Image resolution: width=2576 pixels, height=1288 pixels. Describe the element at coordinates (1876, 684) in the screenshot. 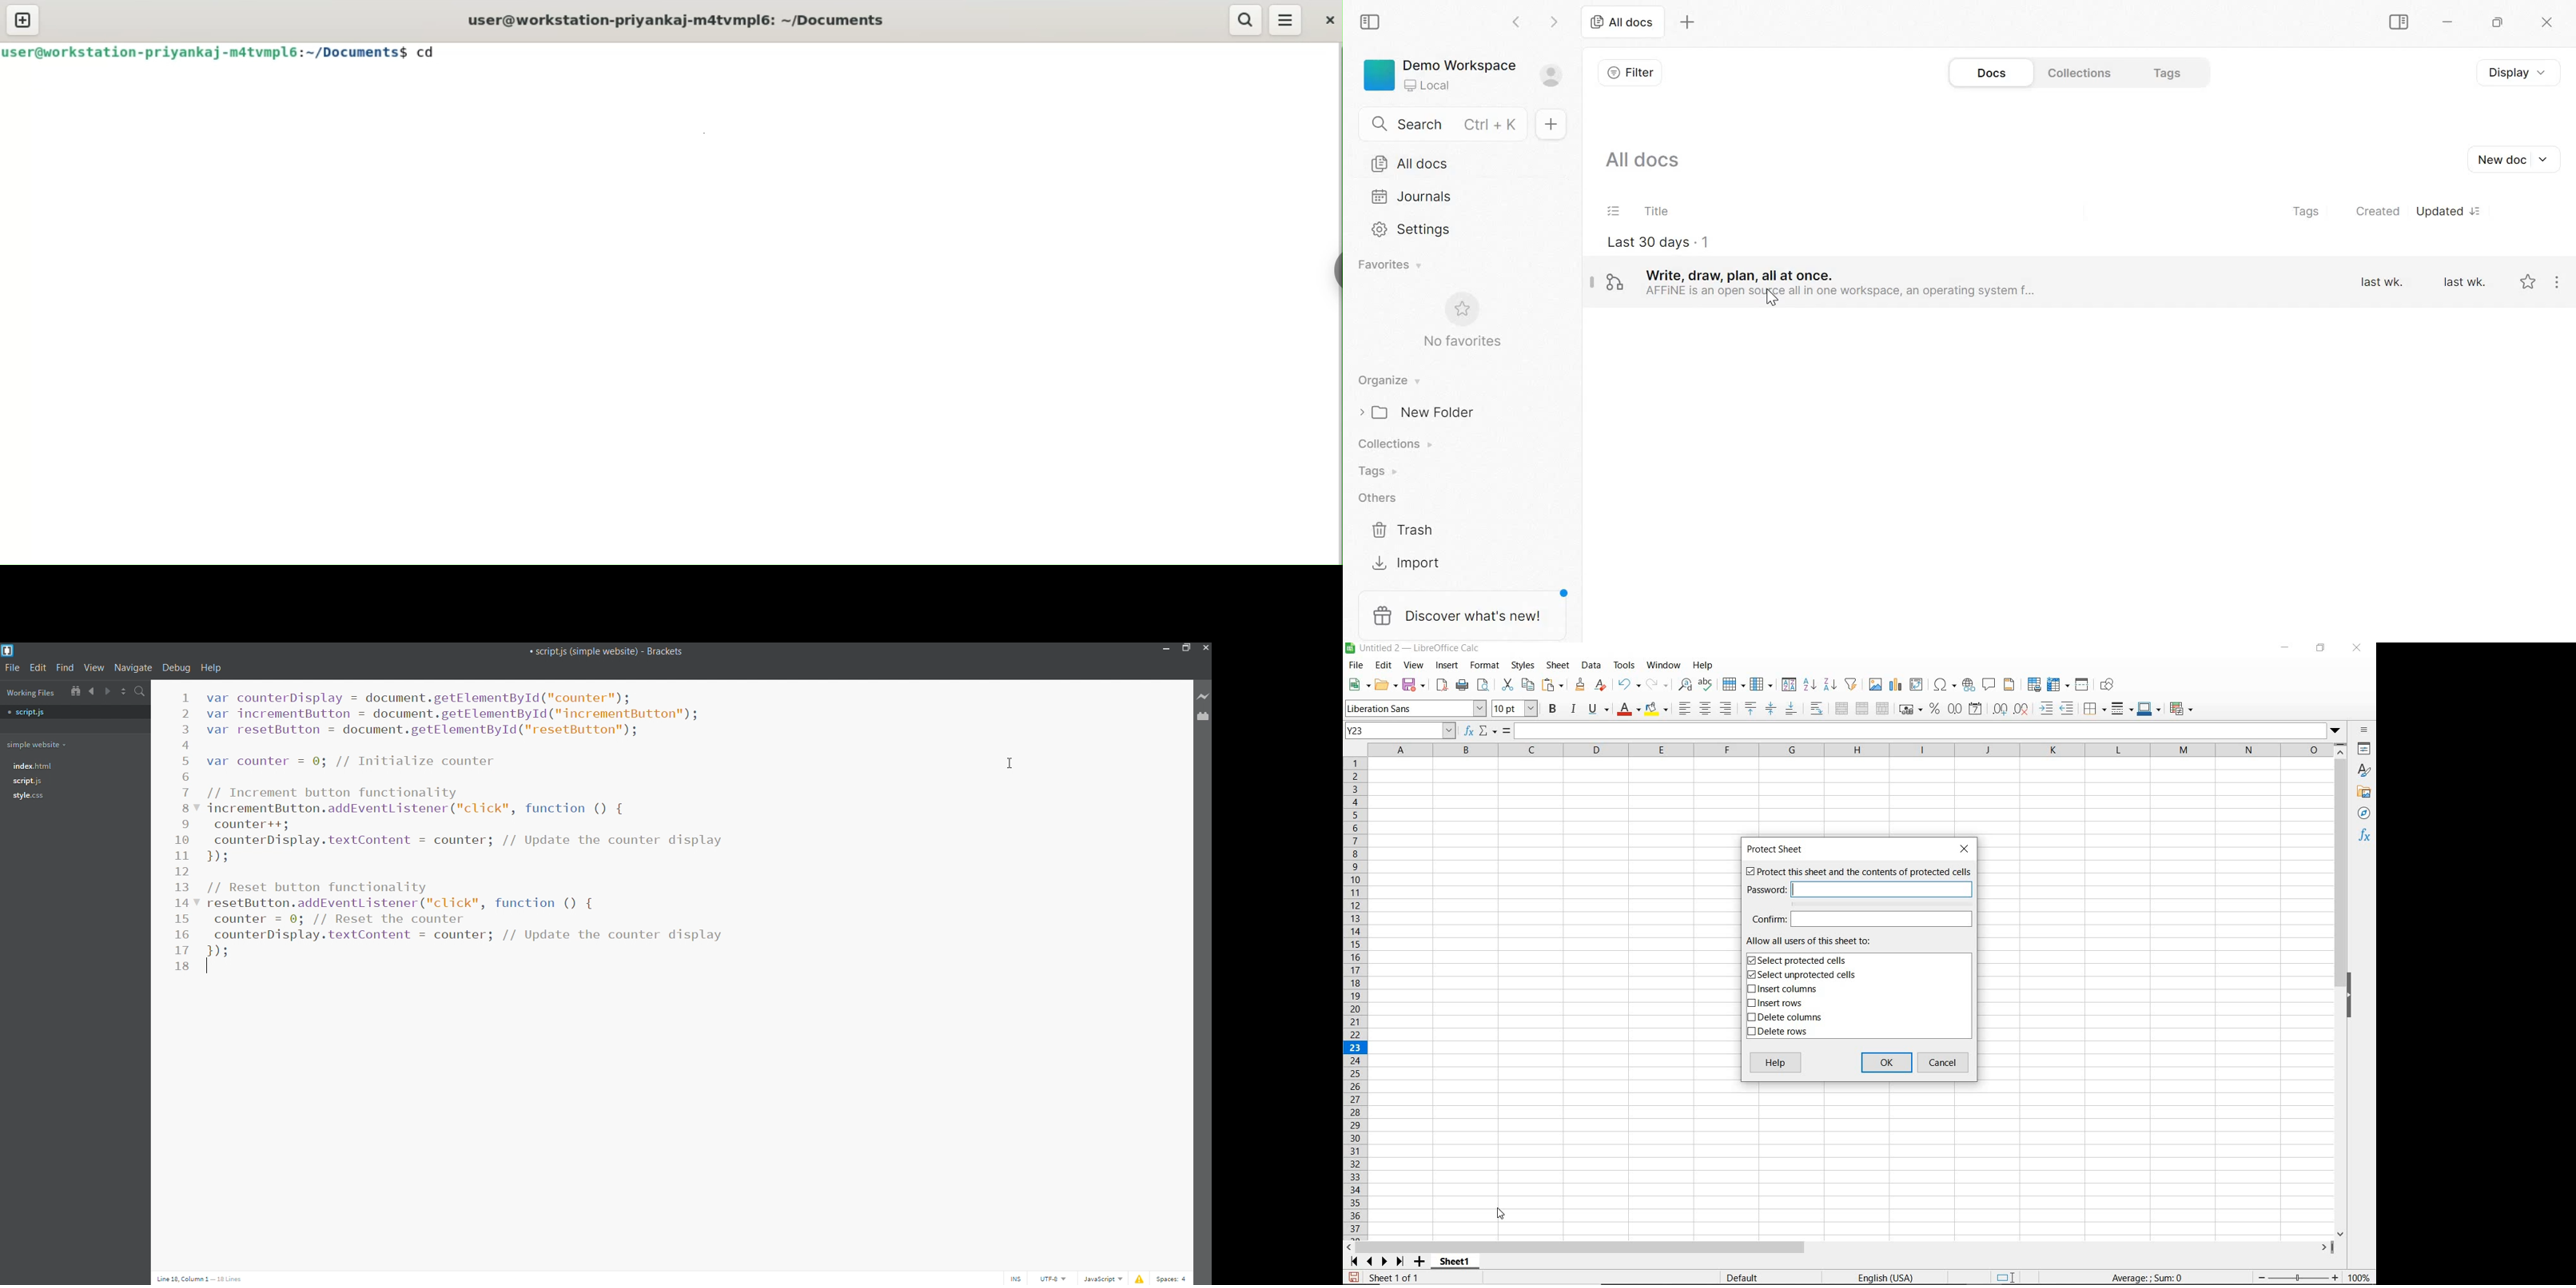

I see `INSERT IMAGE` at that location.